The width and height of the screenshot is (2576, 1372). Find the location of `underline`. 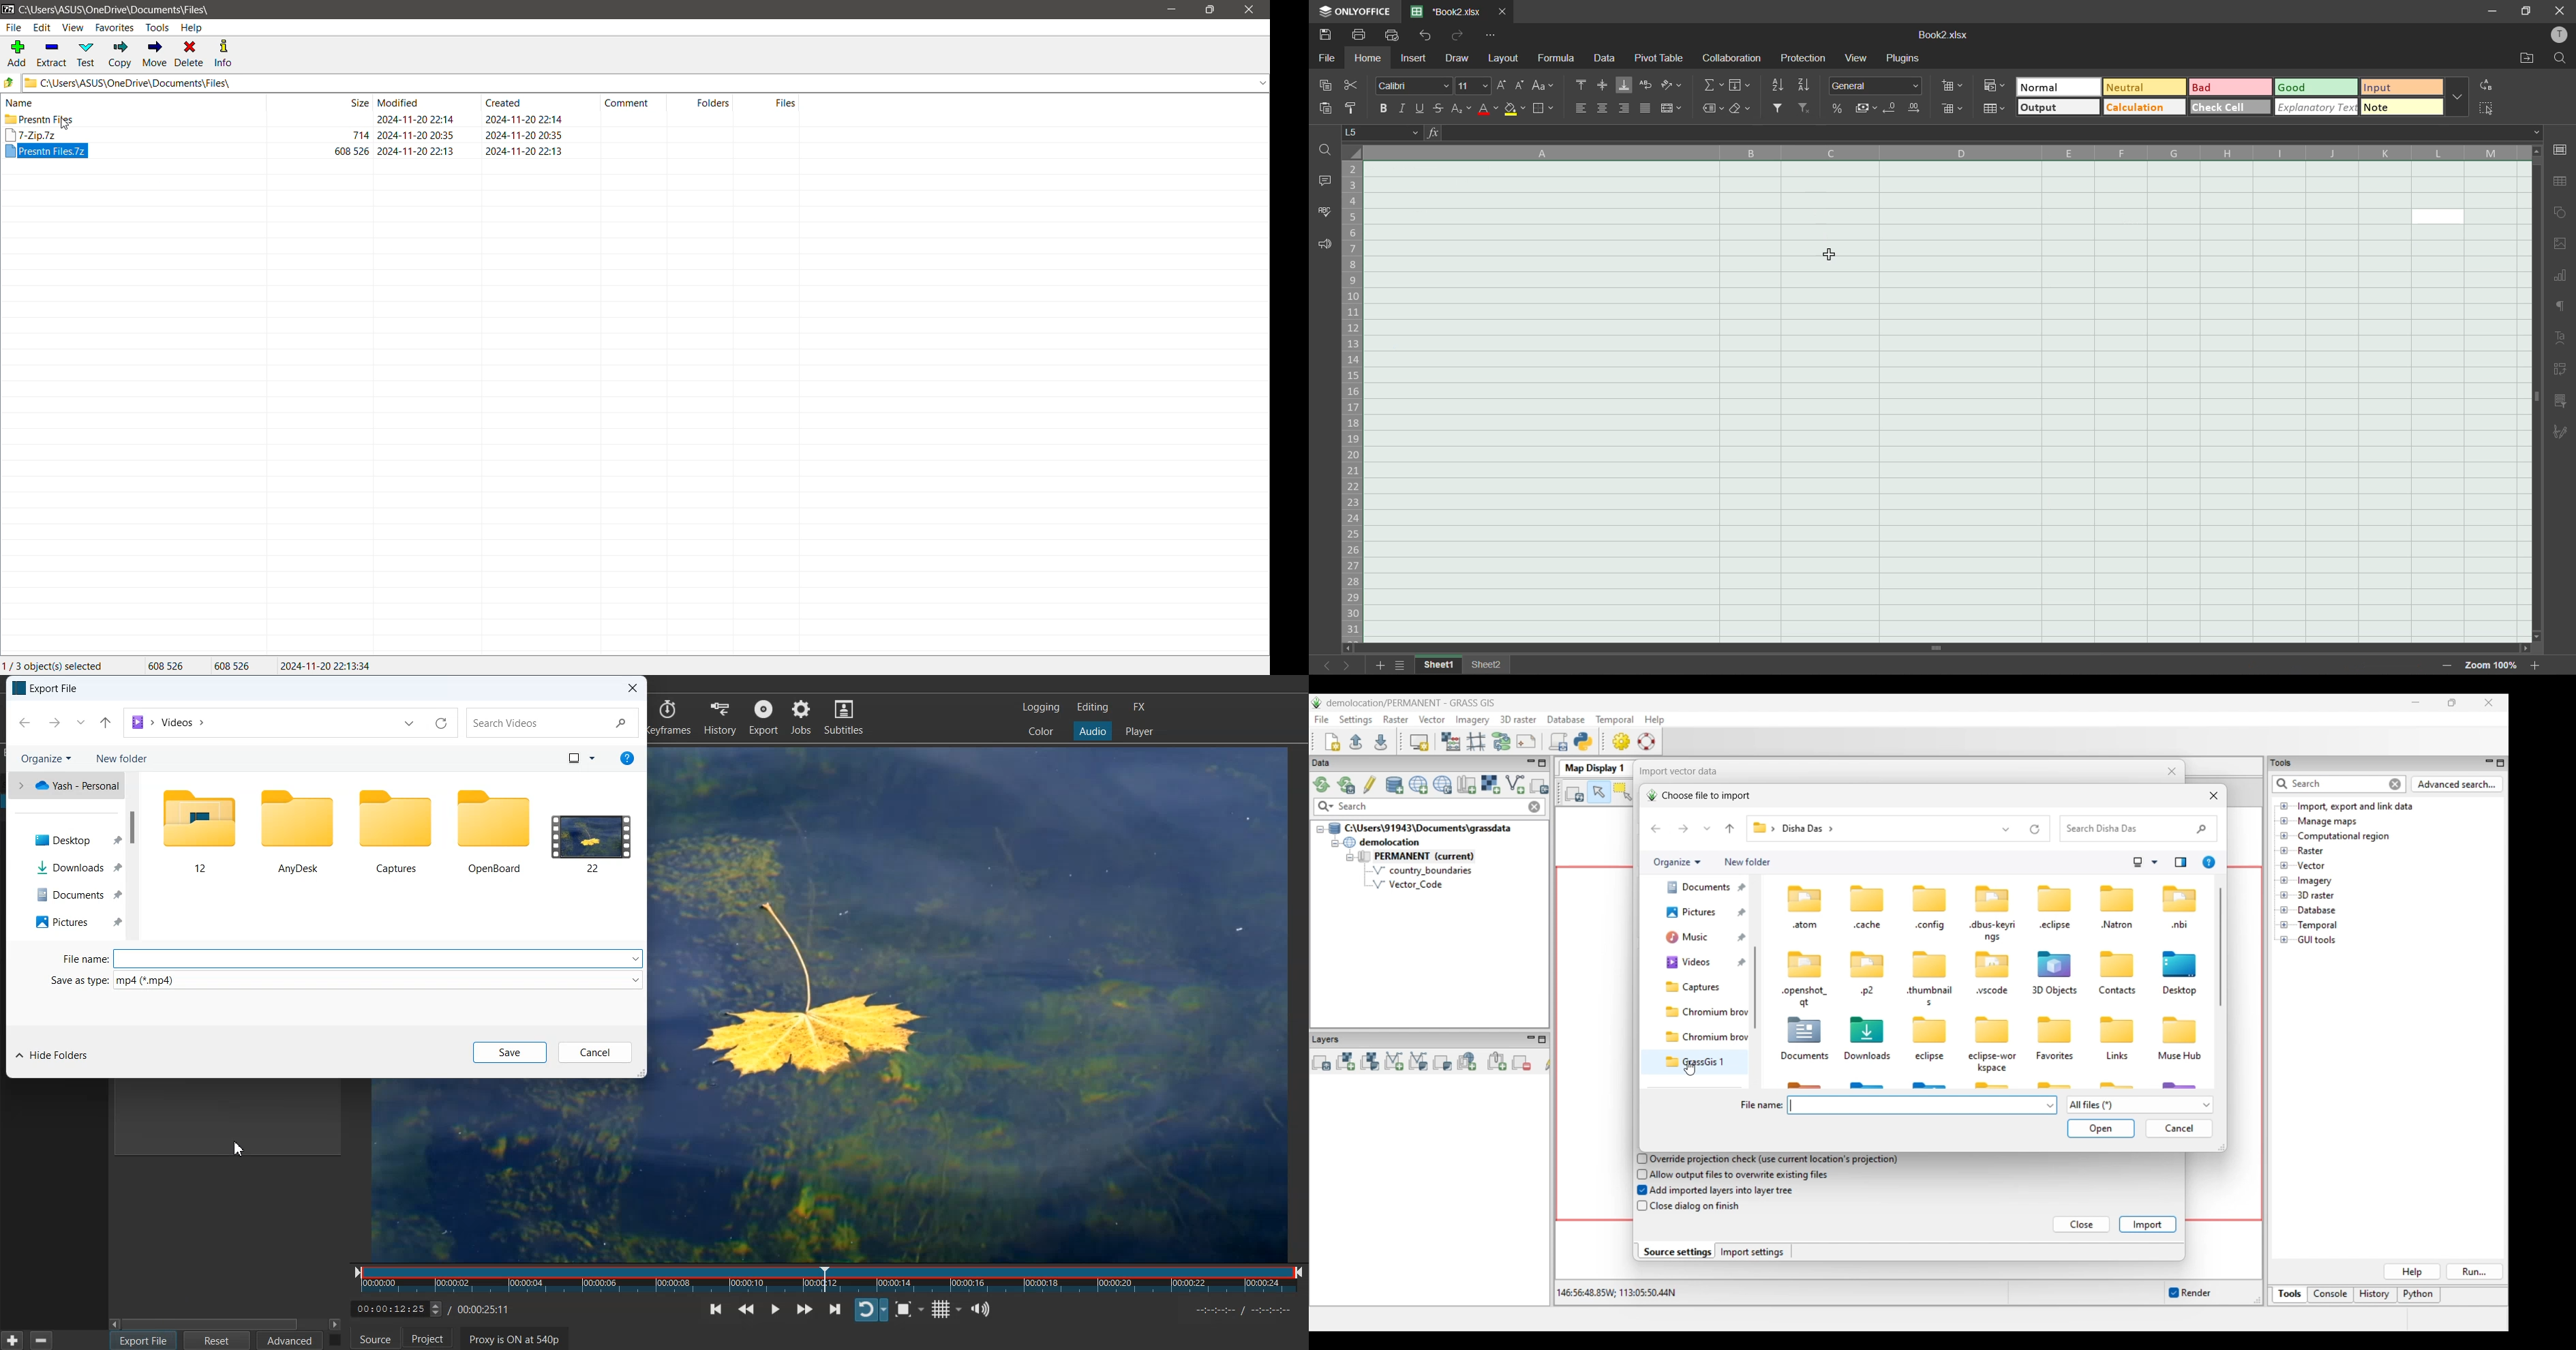

underline is located at coordinates (1420, 109).